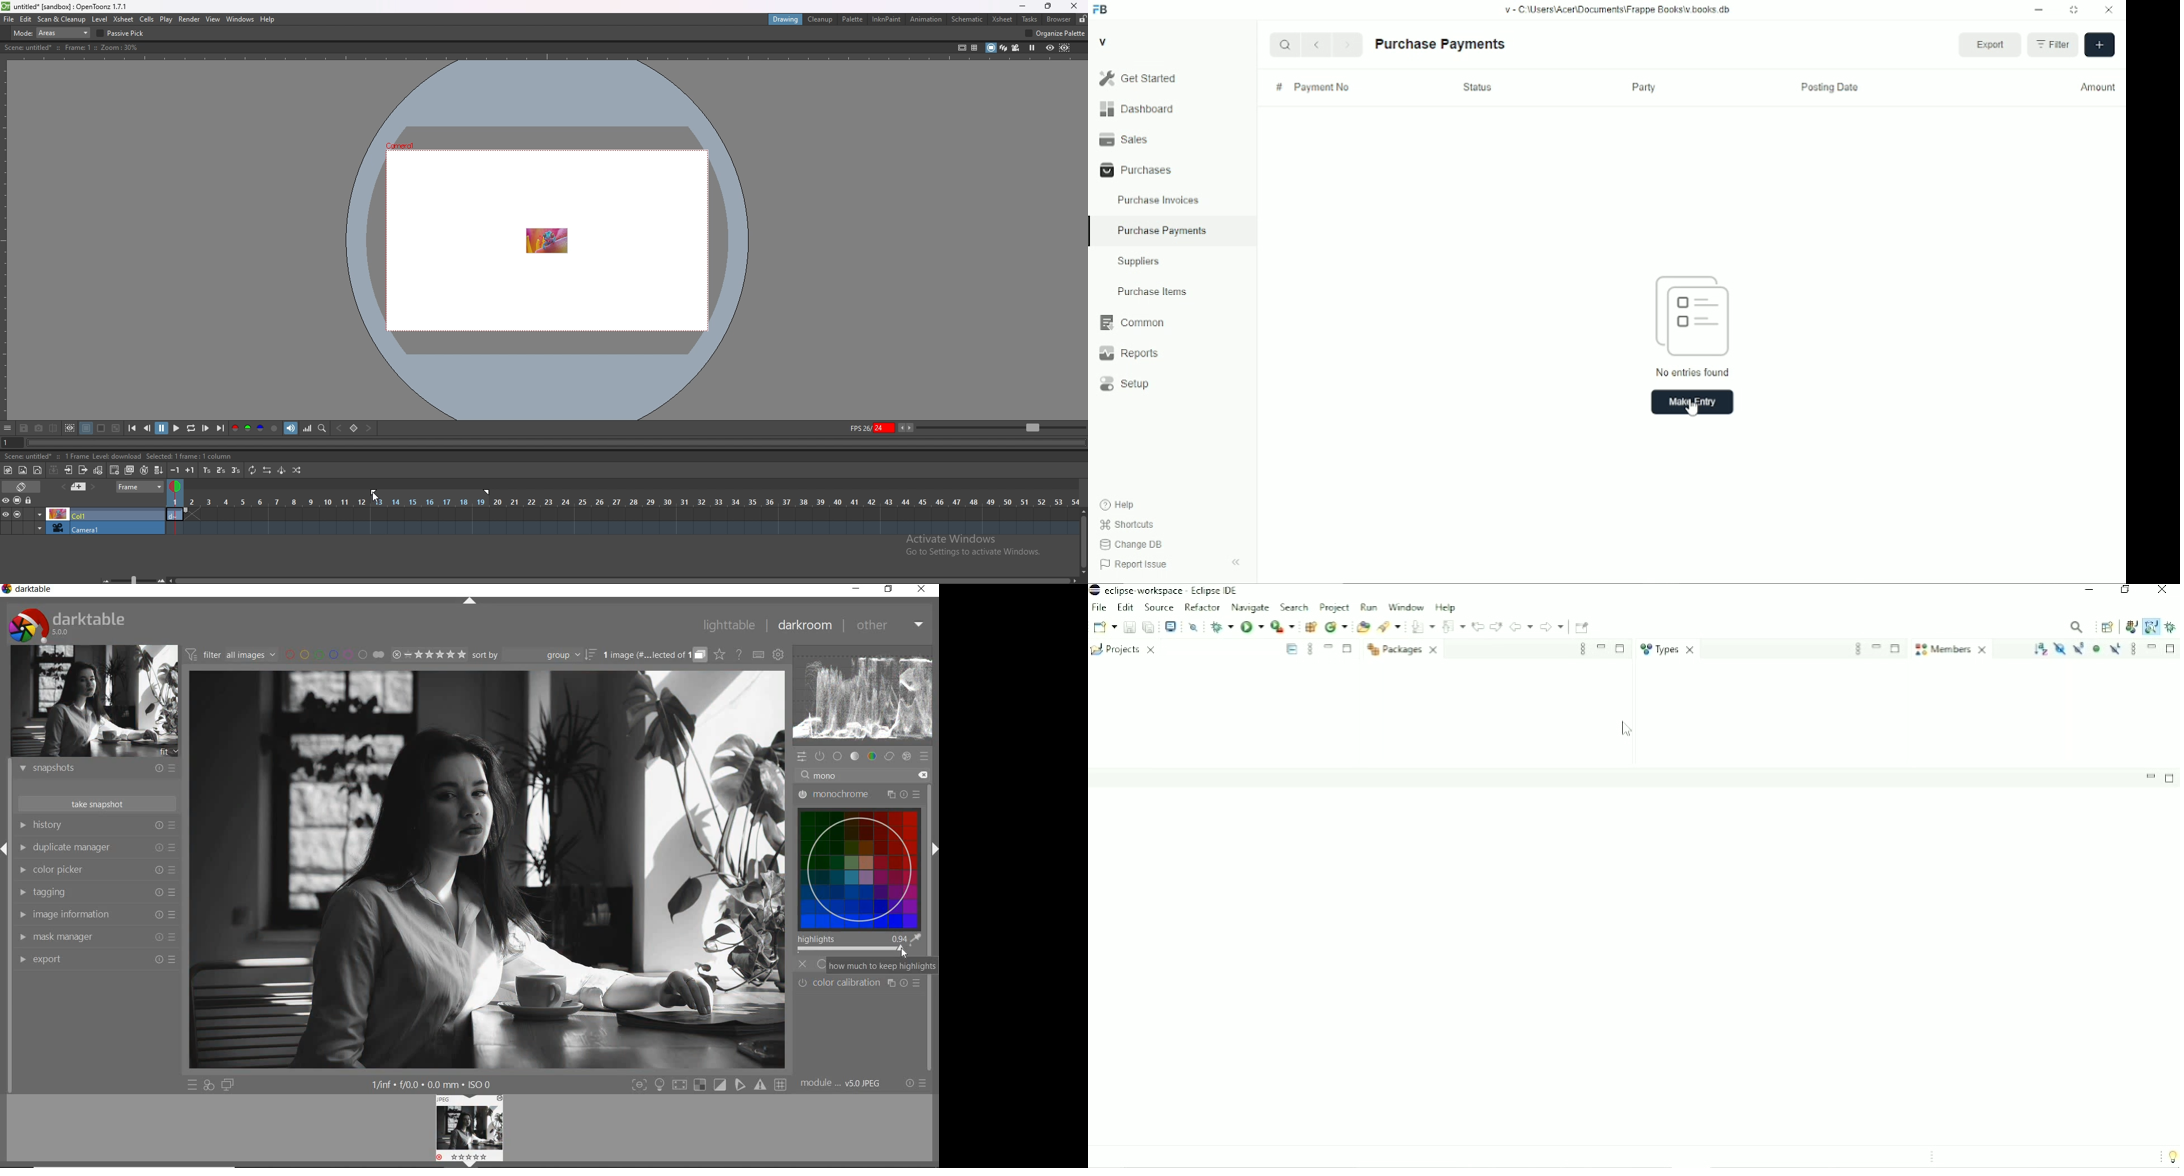 This screenshot has width=2184, height=1176. What do you see at coordinates (873, 756) in the screenshot?
I see `color` at bounding box center [873, 756].